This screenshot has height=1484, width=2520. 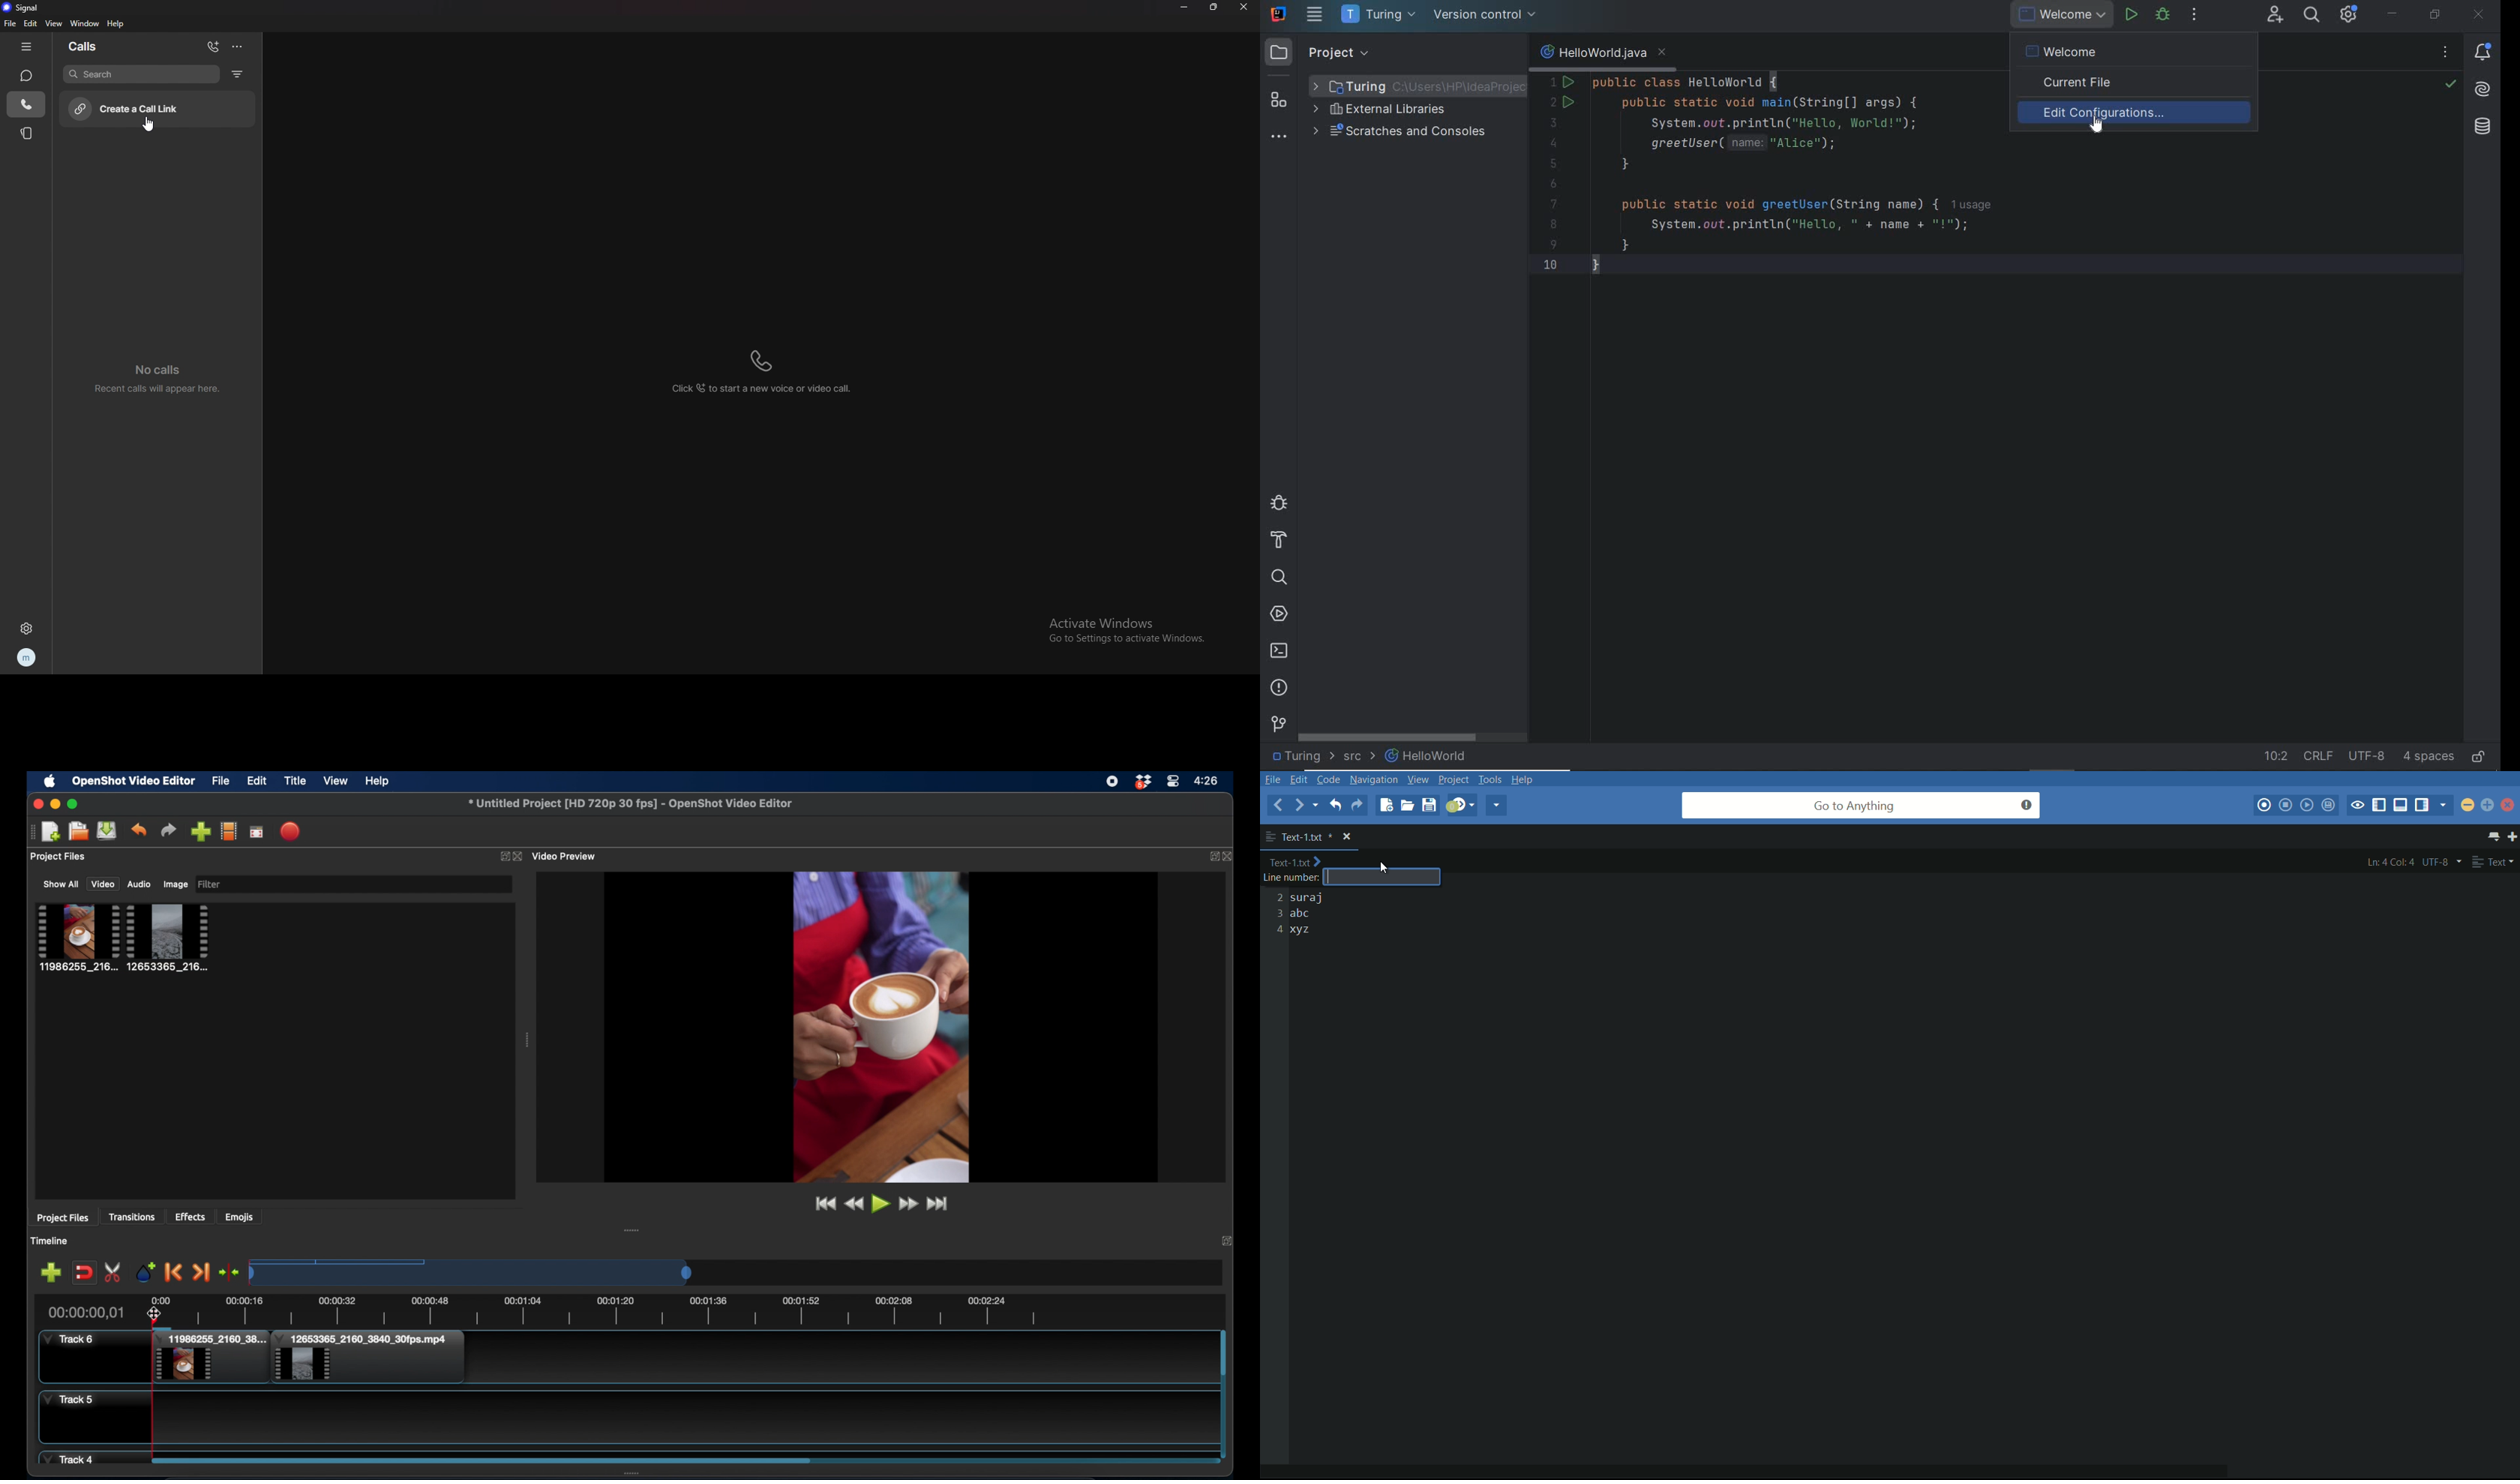 What do you see at coordinates (26, 75) in the screenshot?
I see `chats` at bounding box center [26, 75].